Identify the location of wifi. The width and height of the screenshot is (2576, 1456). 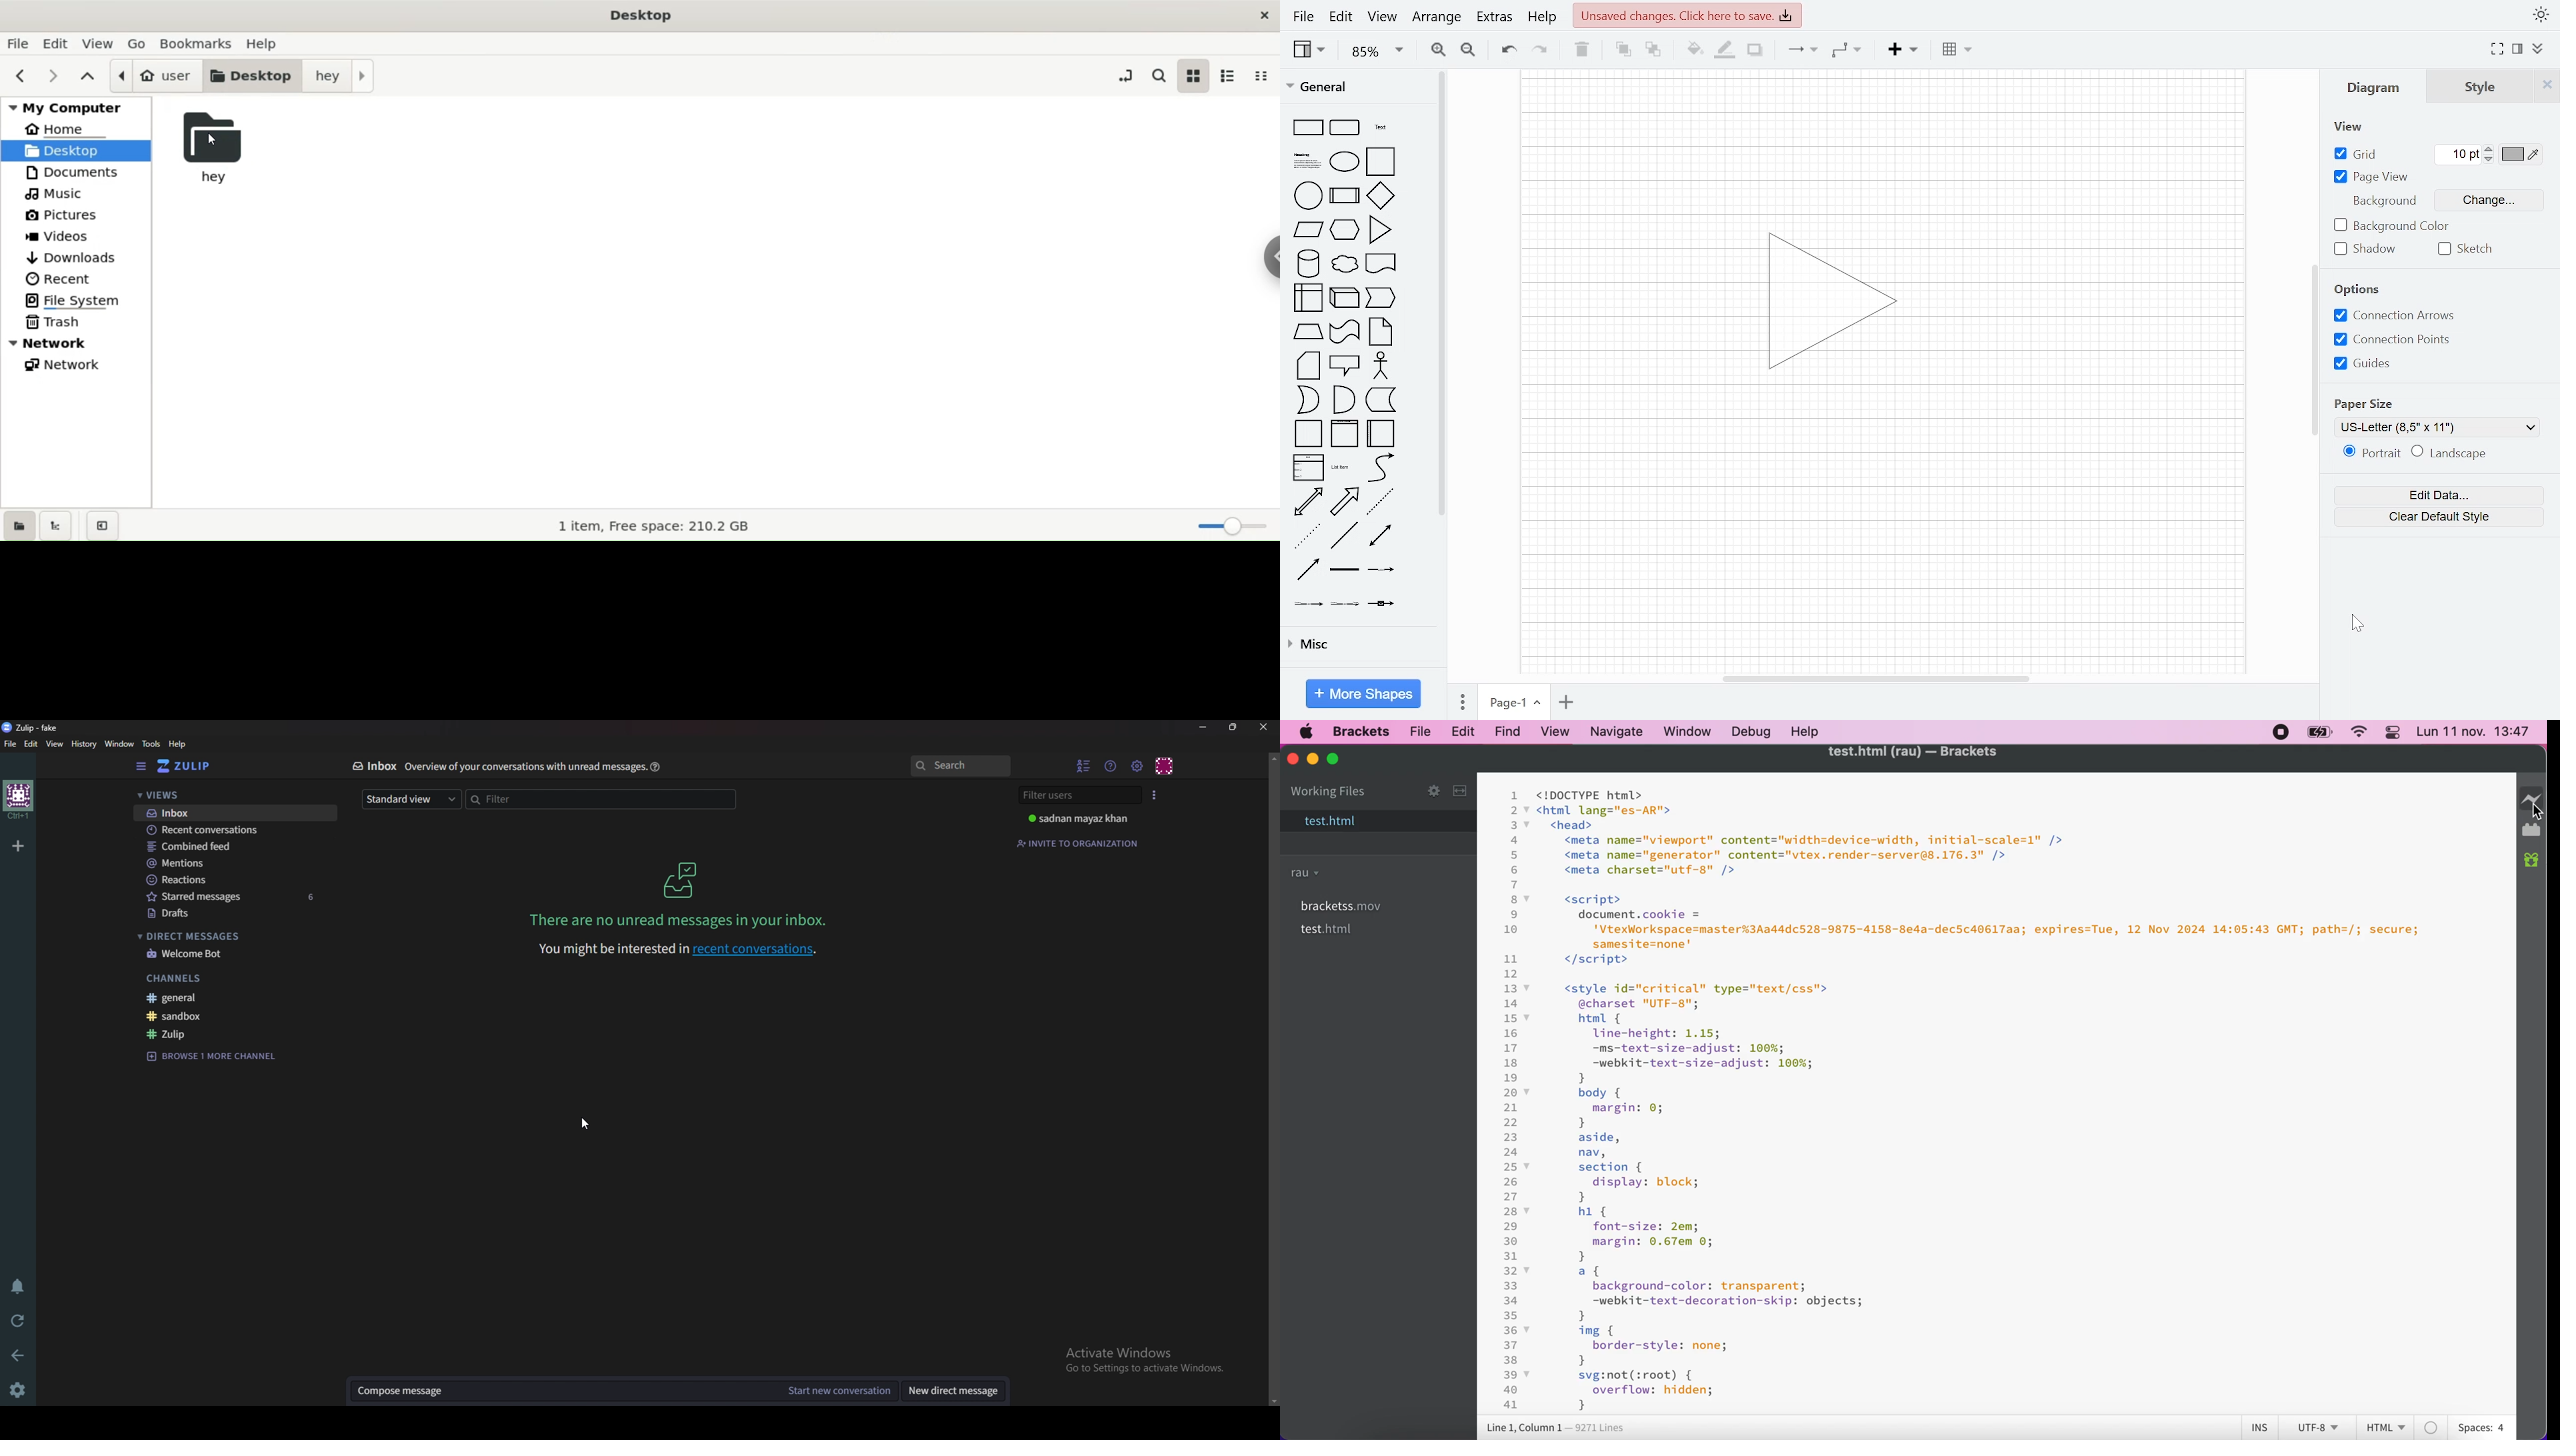
(2359, 734).